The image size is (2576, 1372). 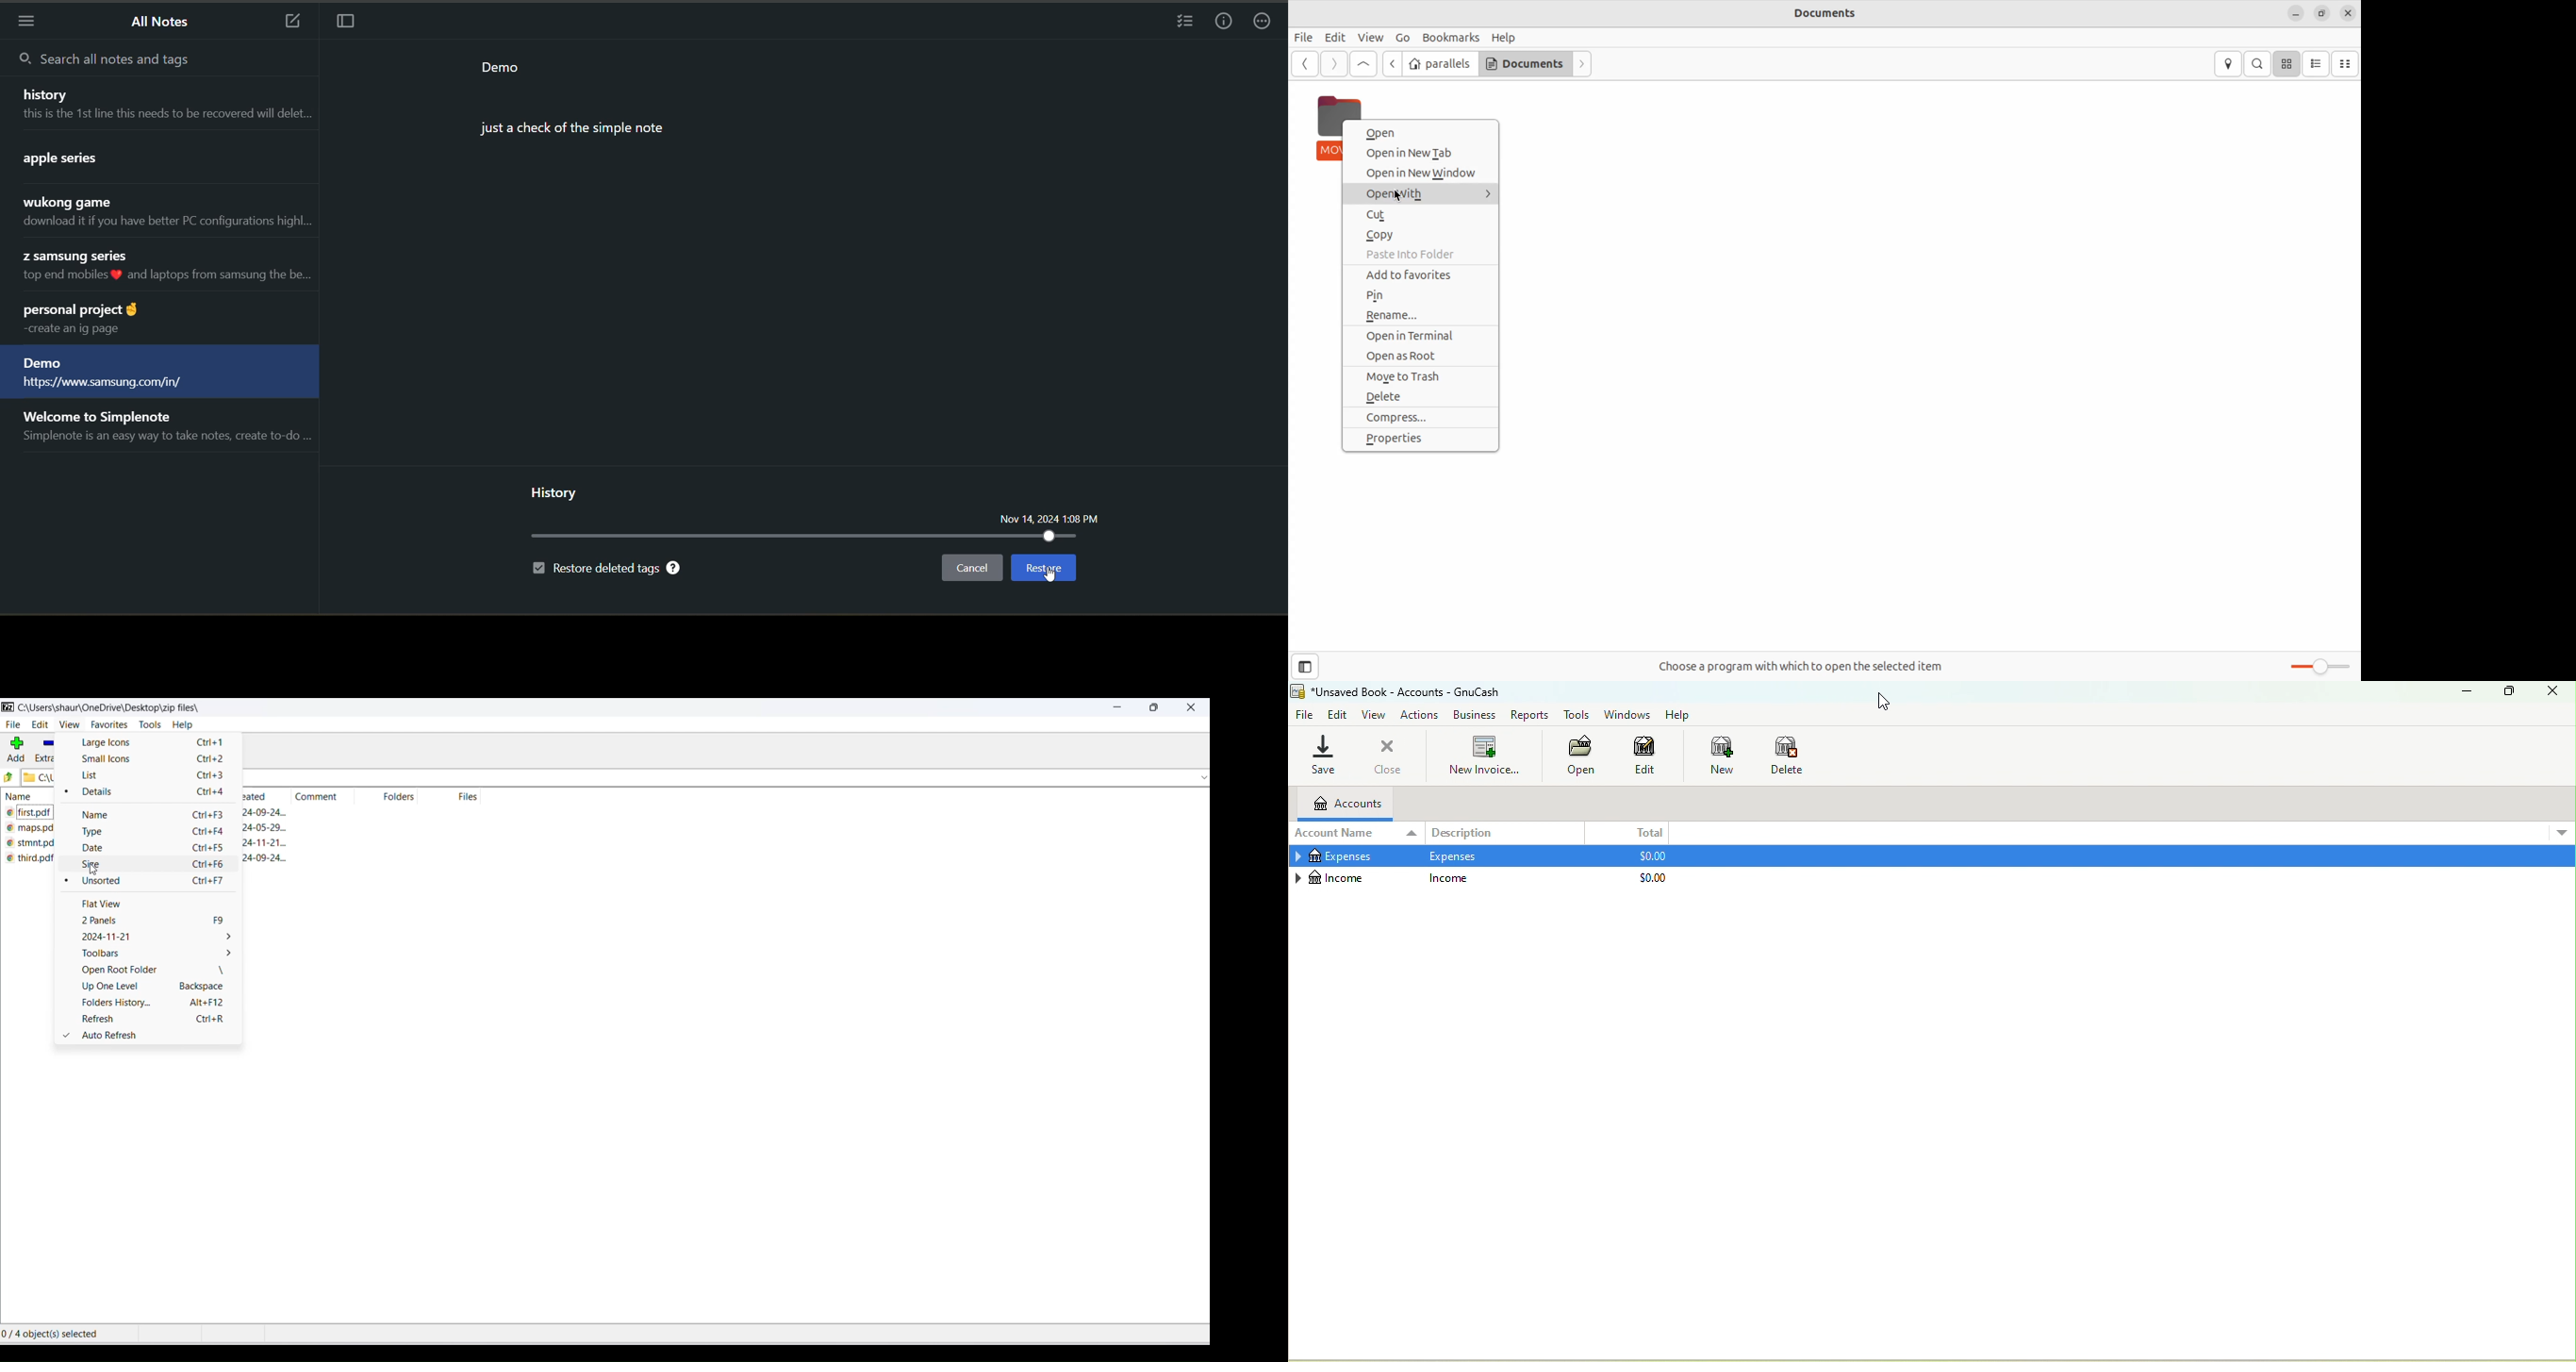 I want to click on Actions, so click(x=1421, y=716).